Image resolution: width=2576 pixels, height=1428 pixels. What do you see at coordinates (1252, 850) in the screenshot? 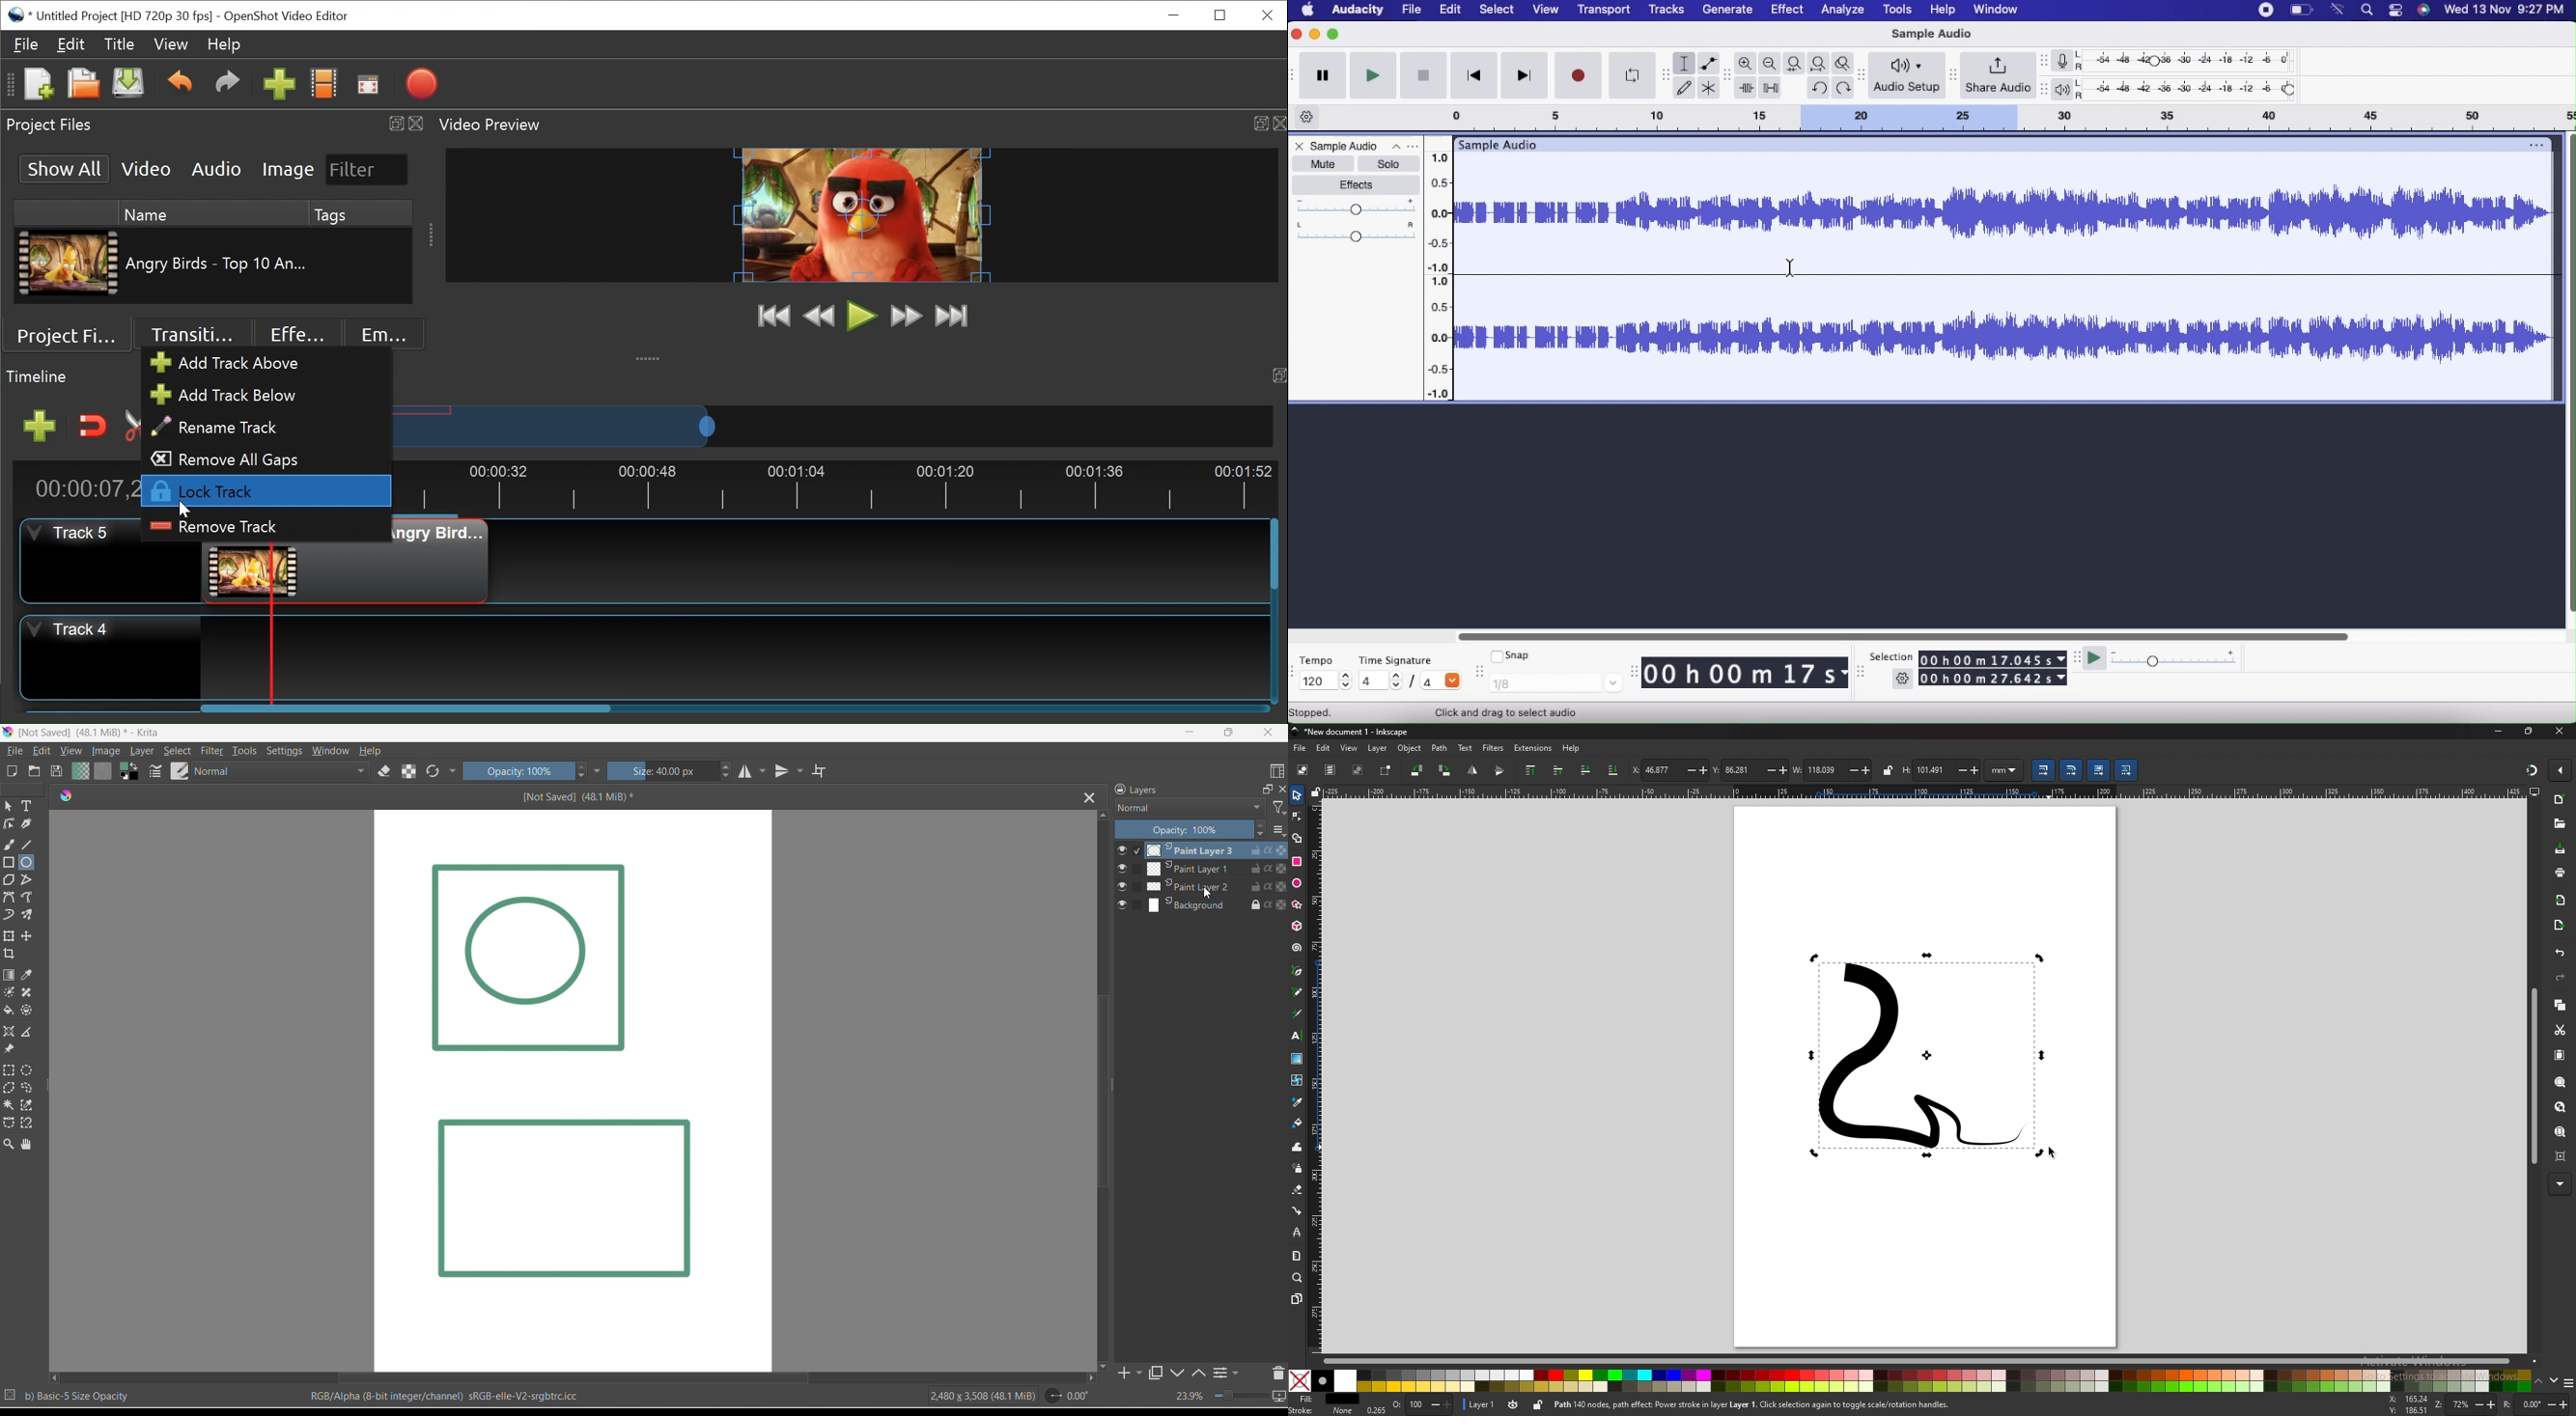
I see `unlock` at bounding box center [1252, 850].